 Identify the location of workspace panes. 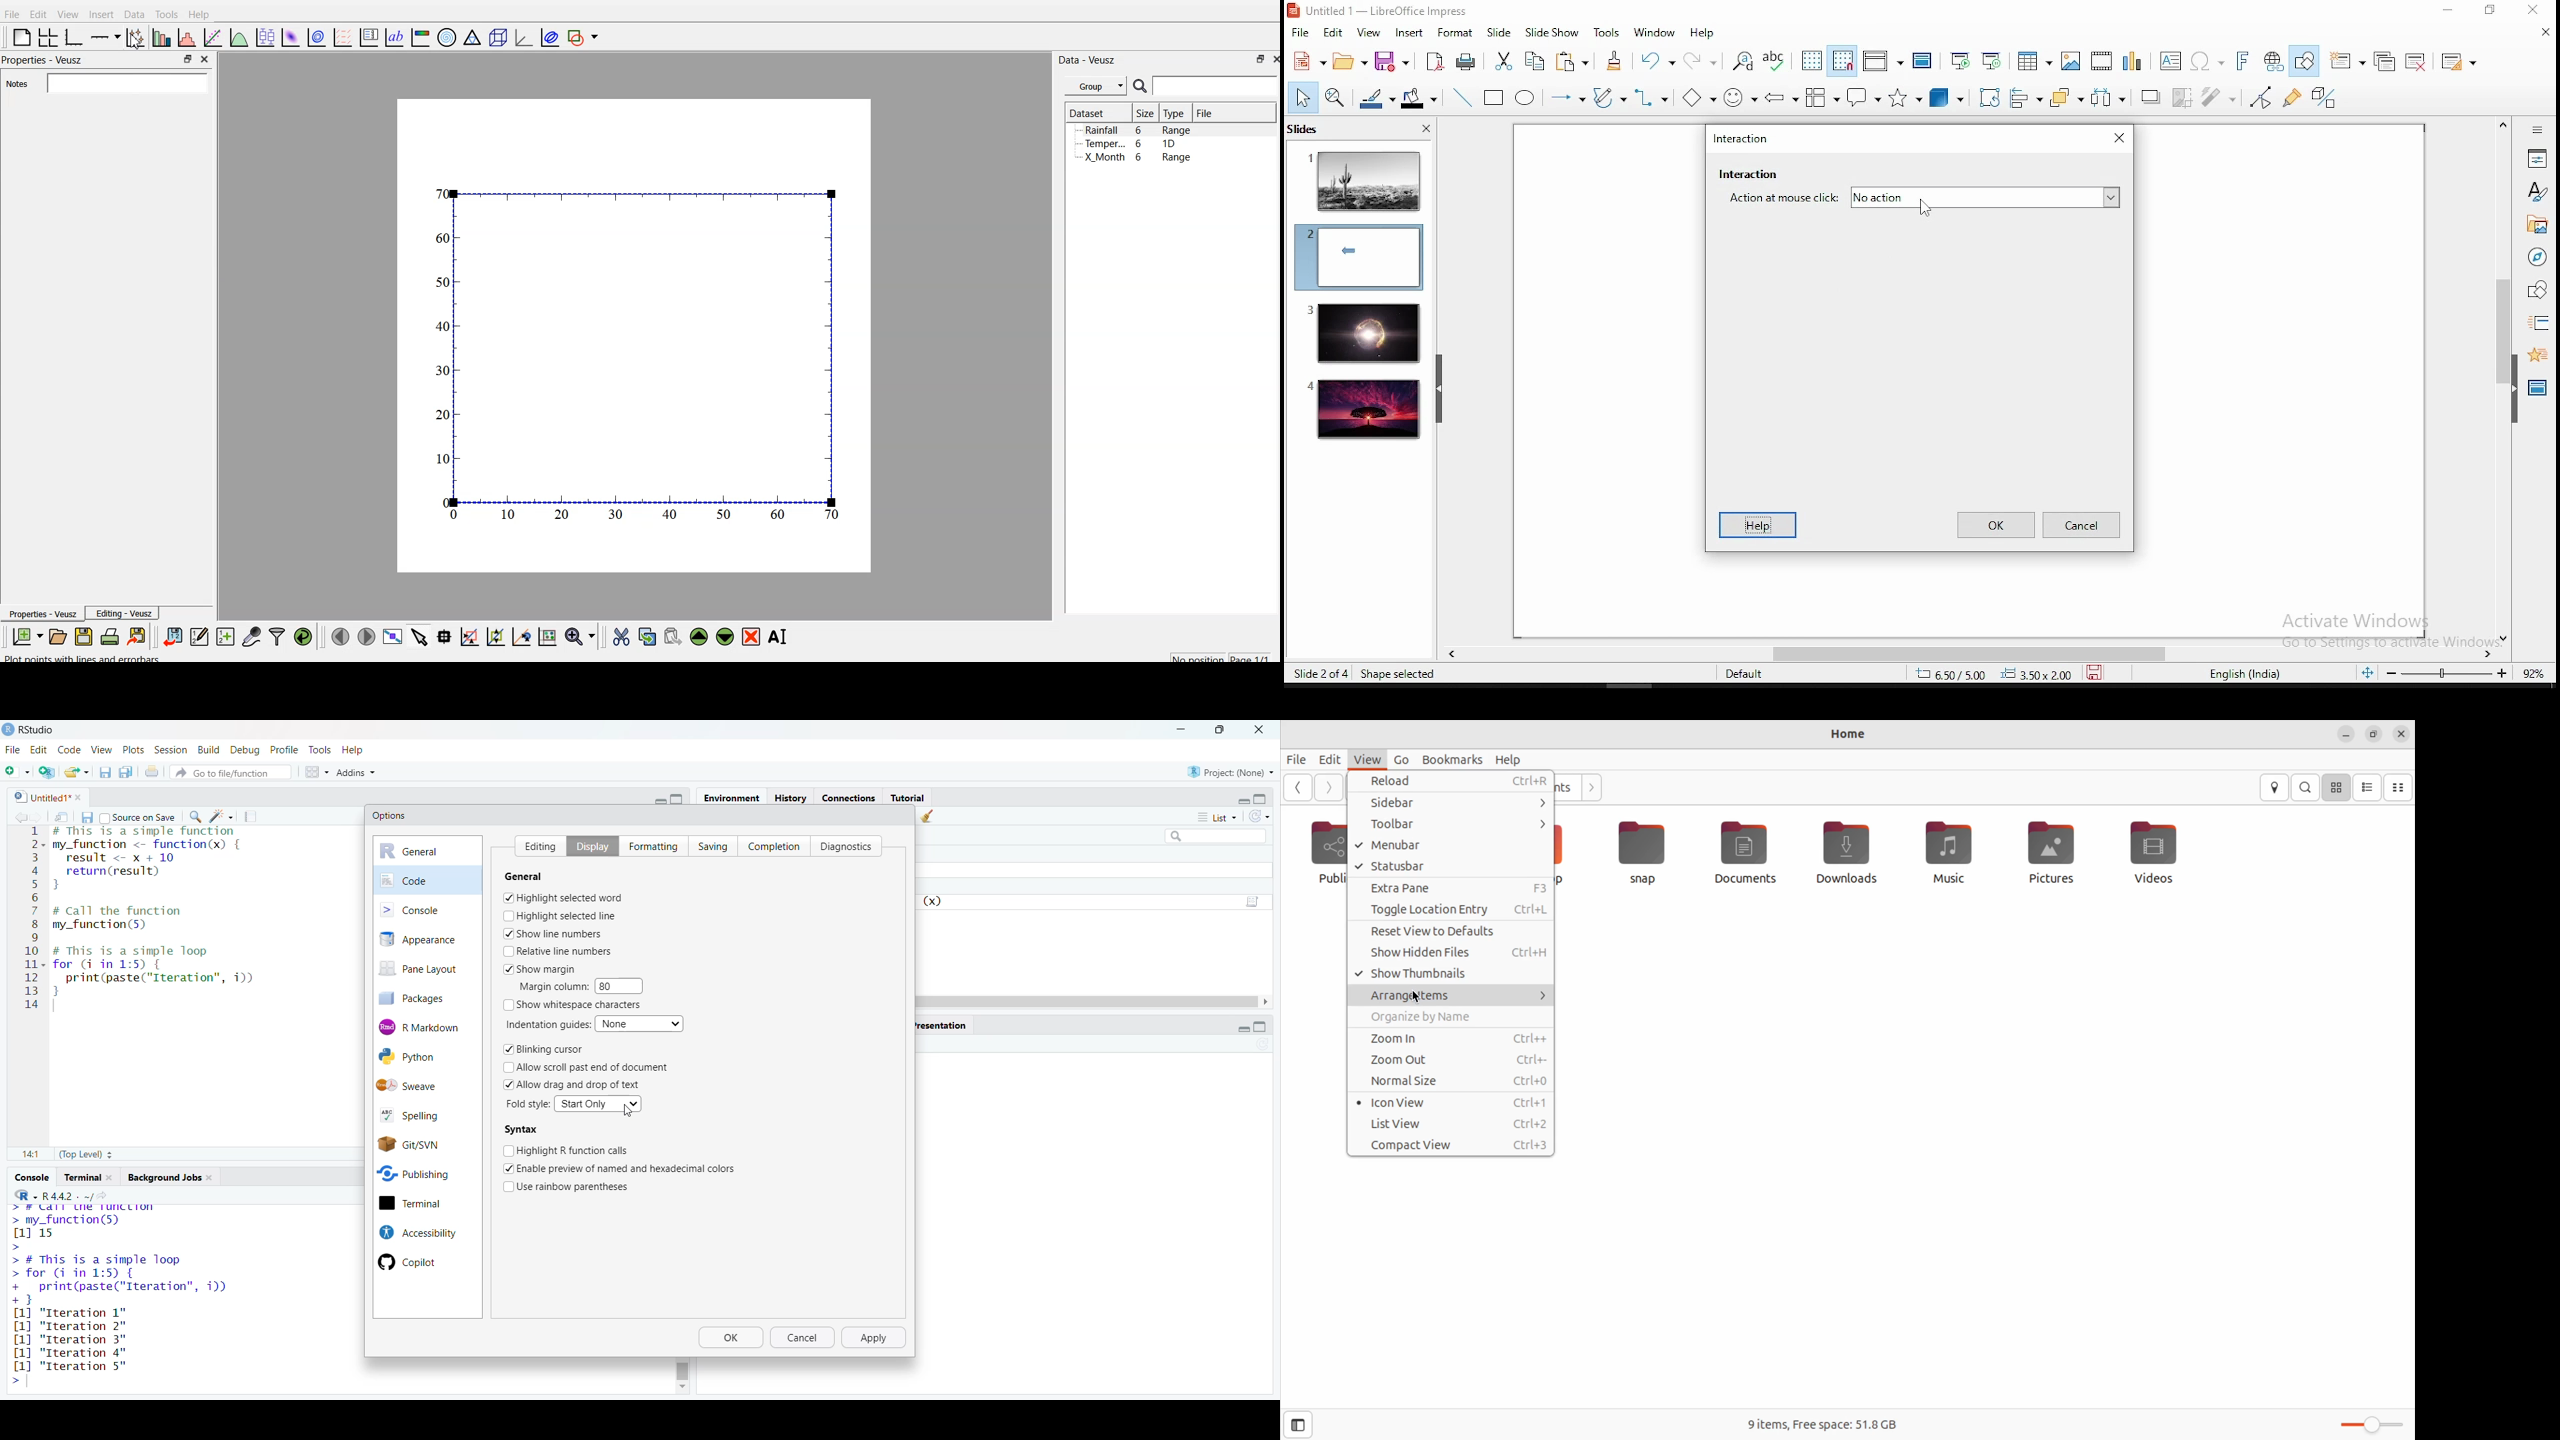
(315, 771).